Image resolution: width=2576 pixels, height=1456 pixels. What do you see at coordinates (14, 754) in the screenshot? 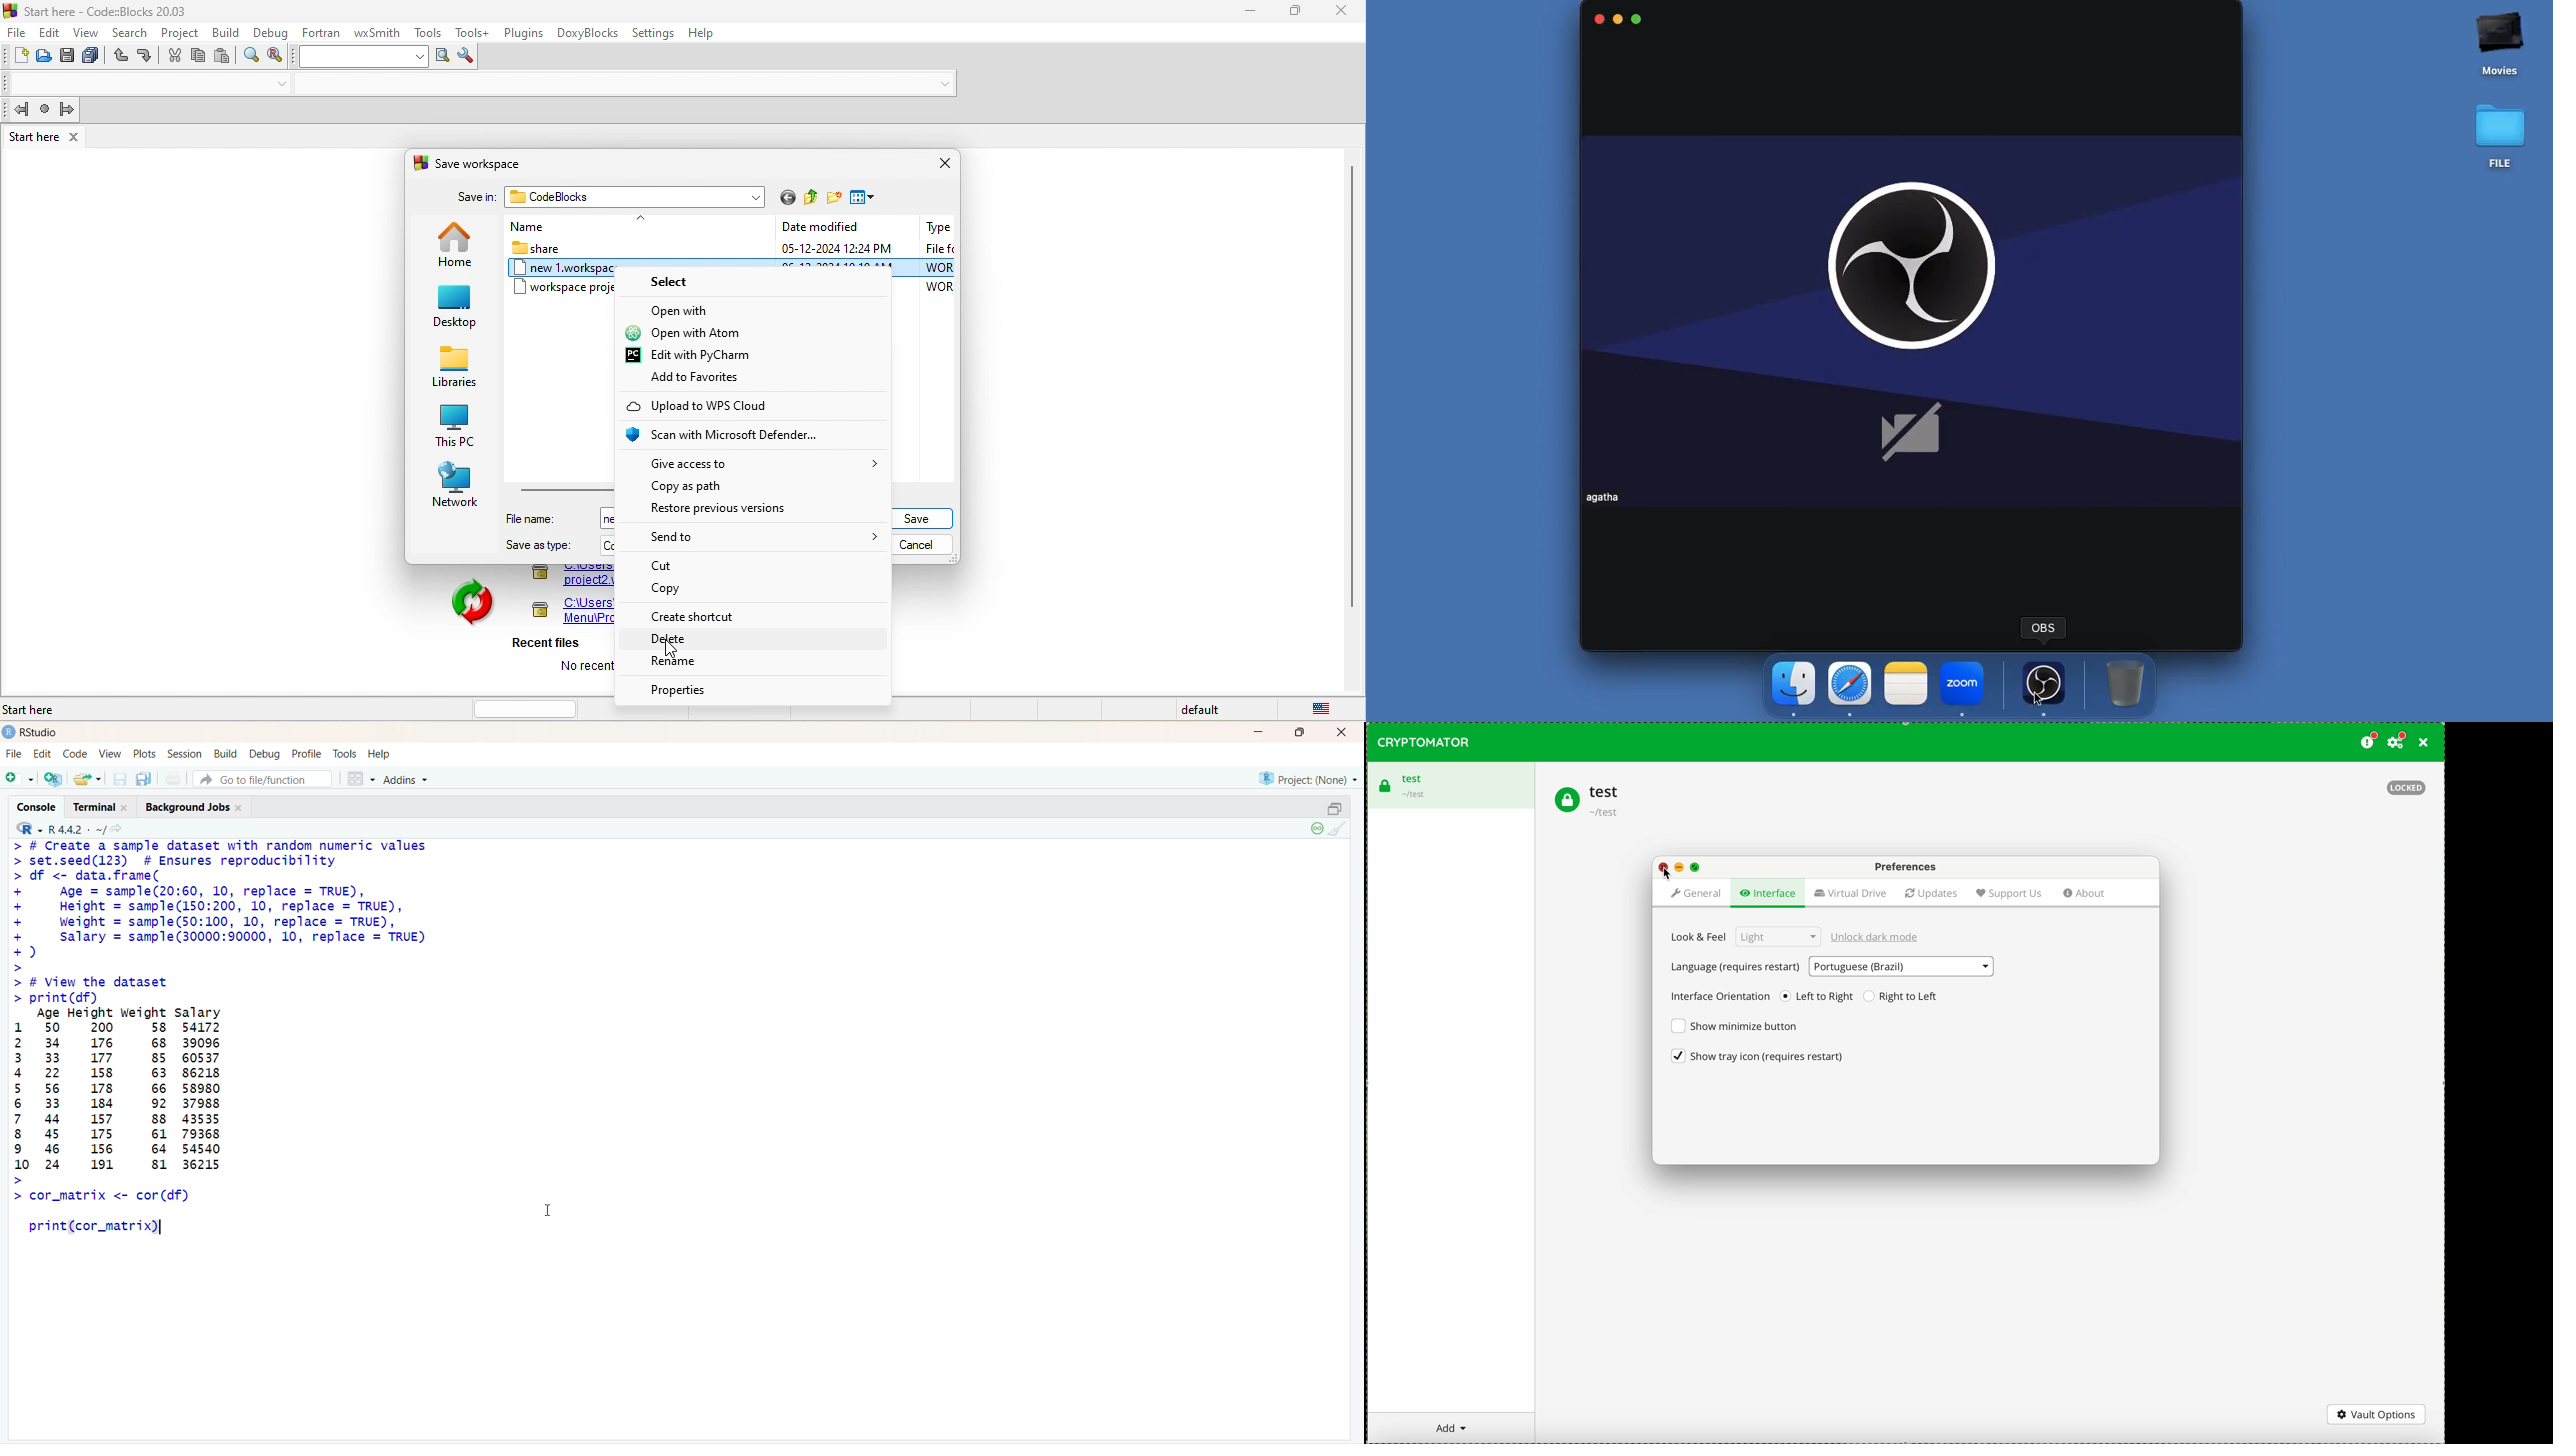
I see `FIle` at bounding box center [14, 754].